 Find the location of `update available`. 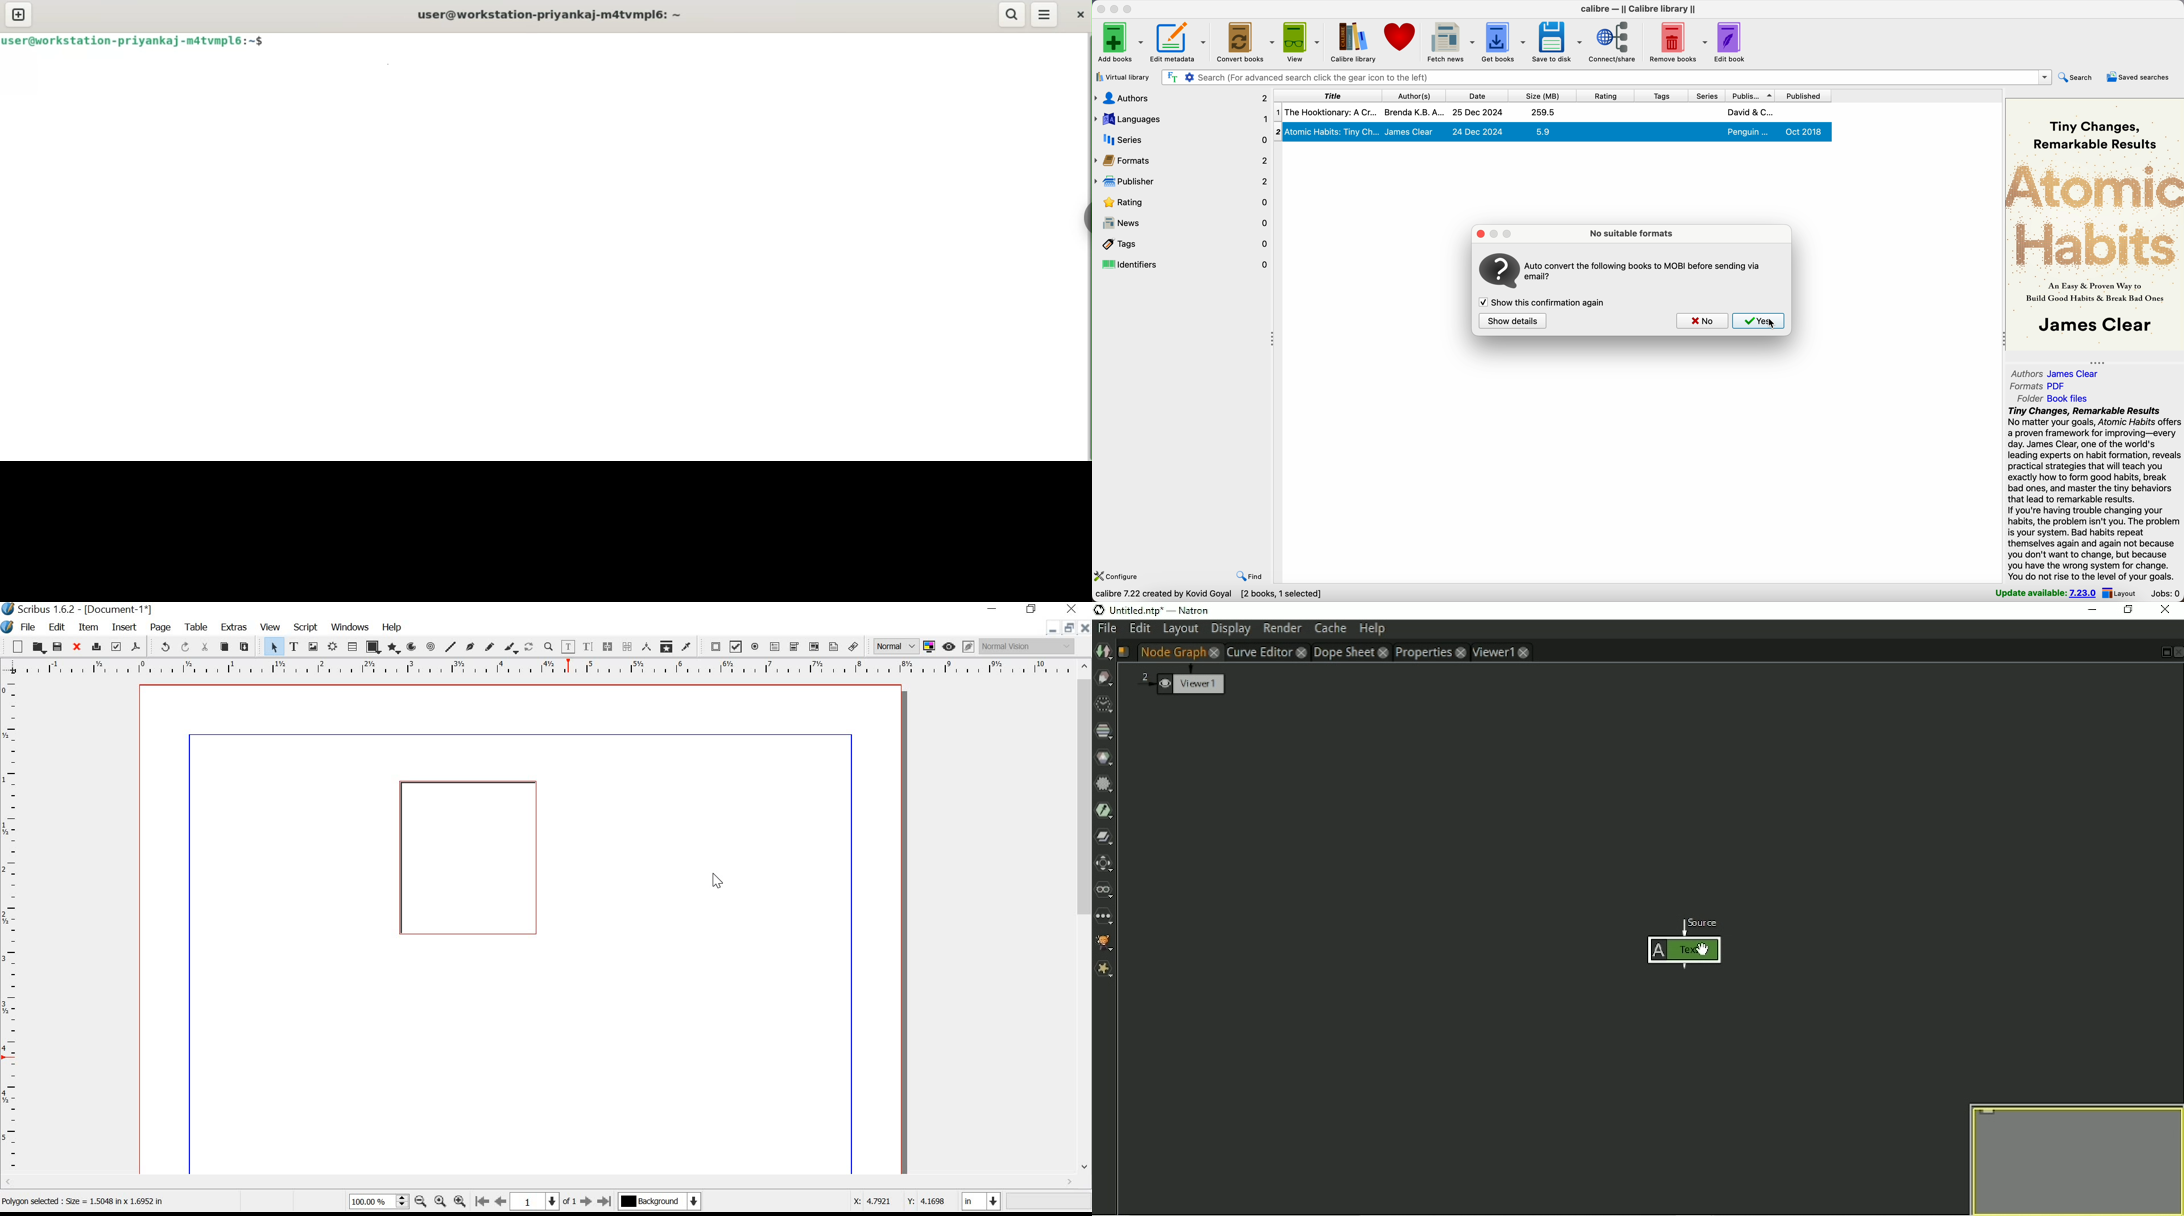

update available is located at coordinates (2046, 594).